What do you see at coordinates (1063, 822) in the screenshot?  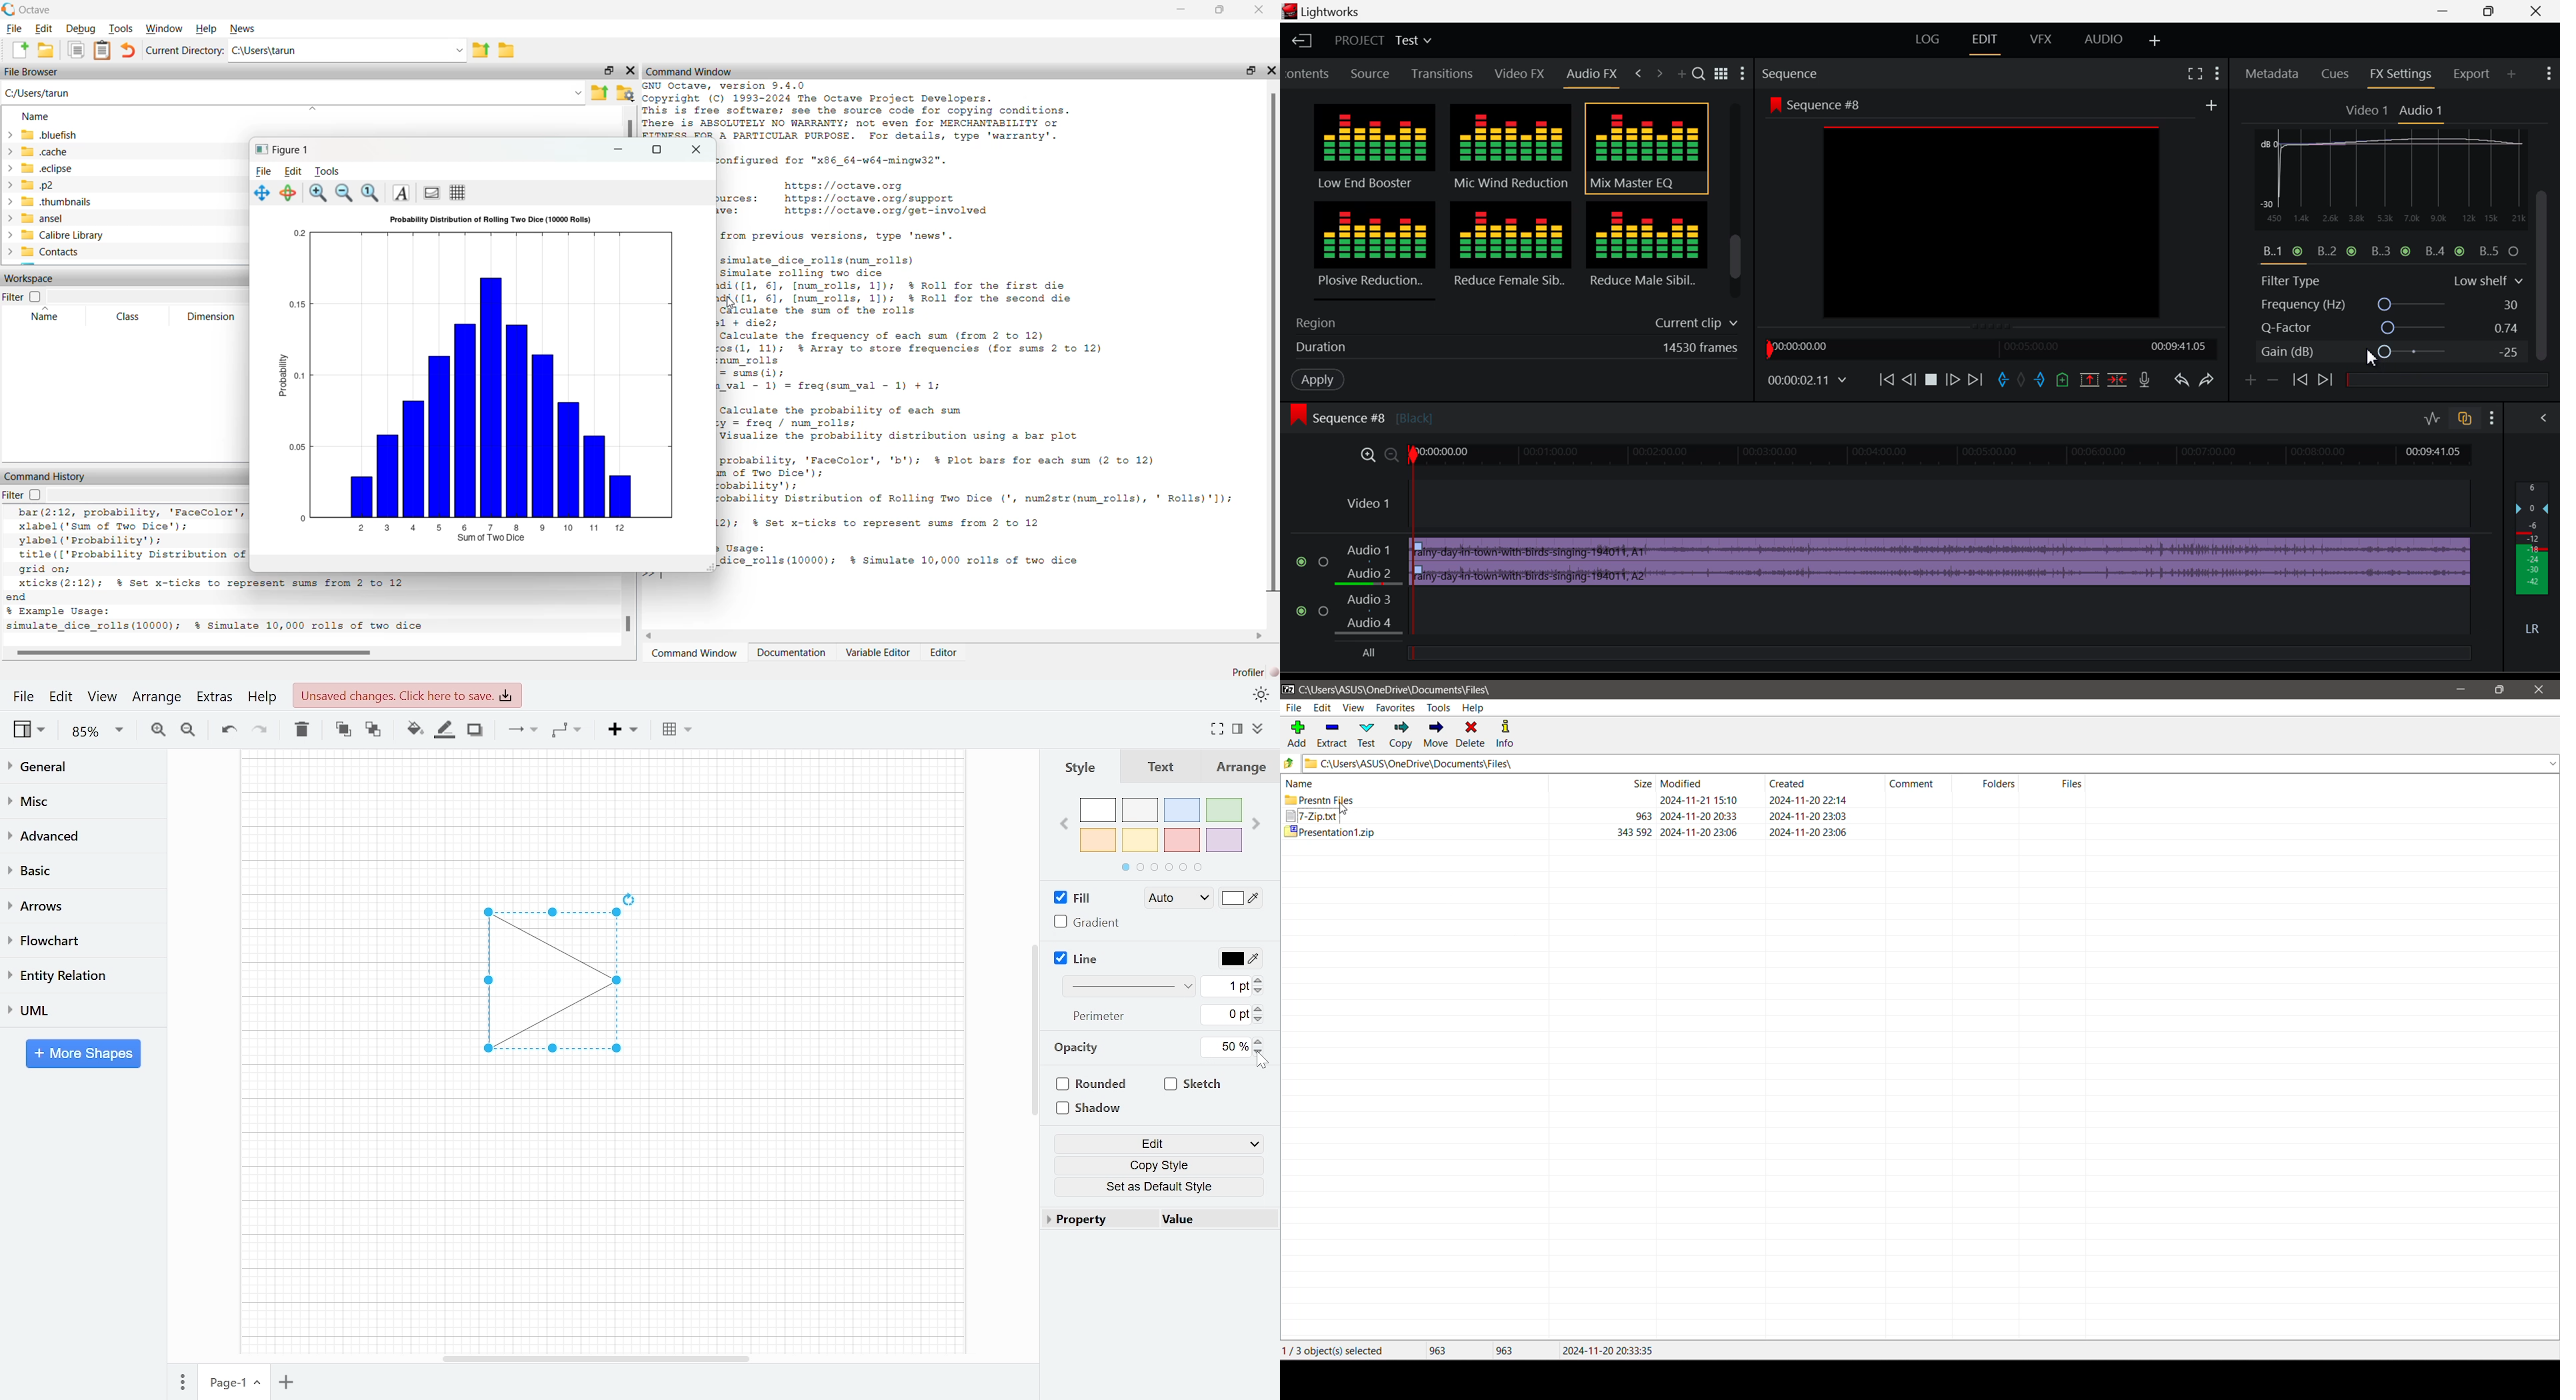 I see `Previous` at bounding box center [1063, 822].